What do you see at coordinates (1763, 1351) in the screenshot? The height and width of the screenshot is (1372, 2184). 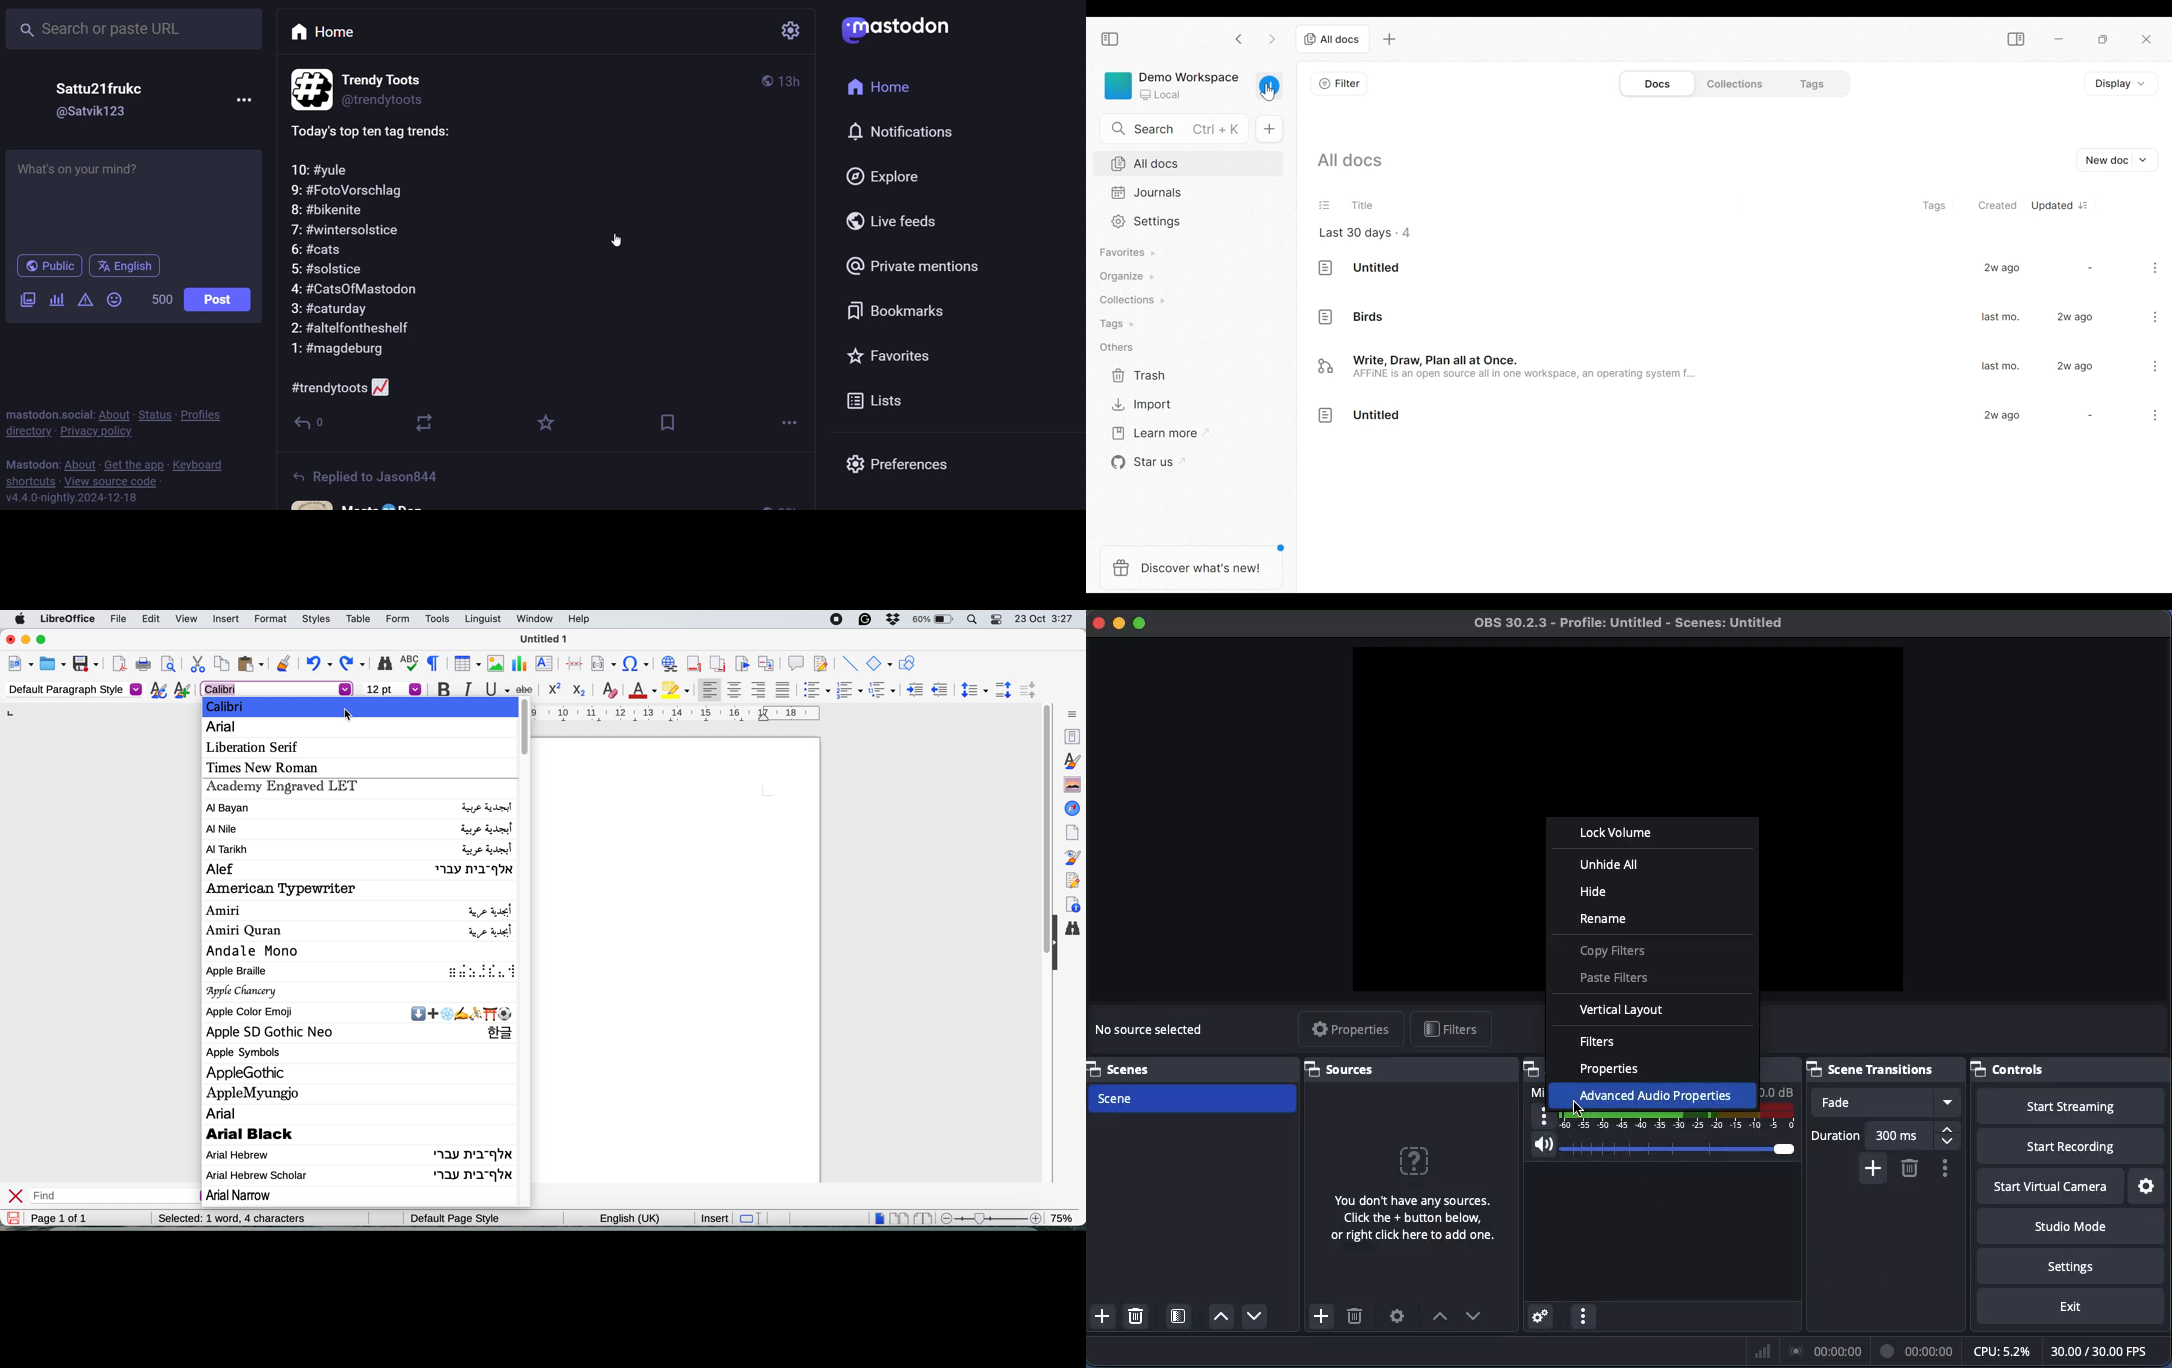 I see `Bars` at bounding box center [1763, 1351].